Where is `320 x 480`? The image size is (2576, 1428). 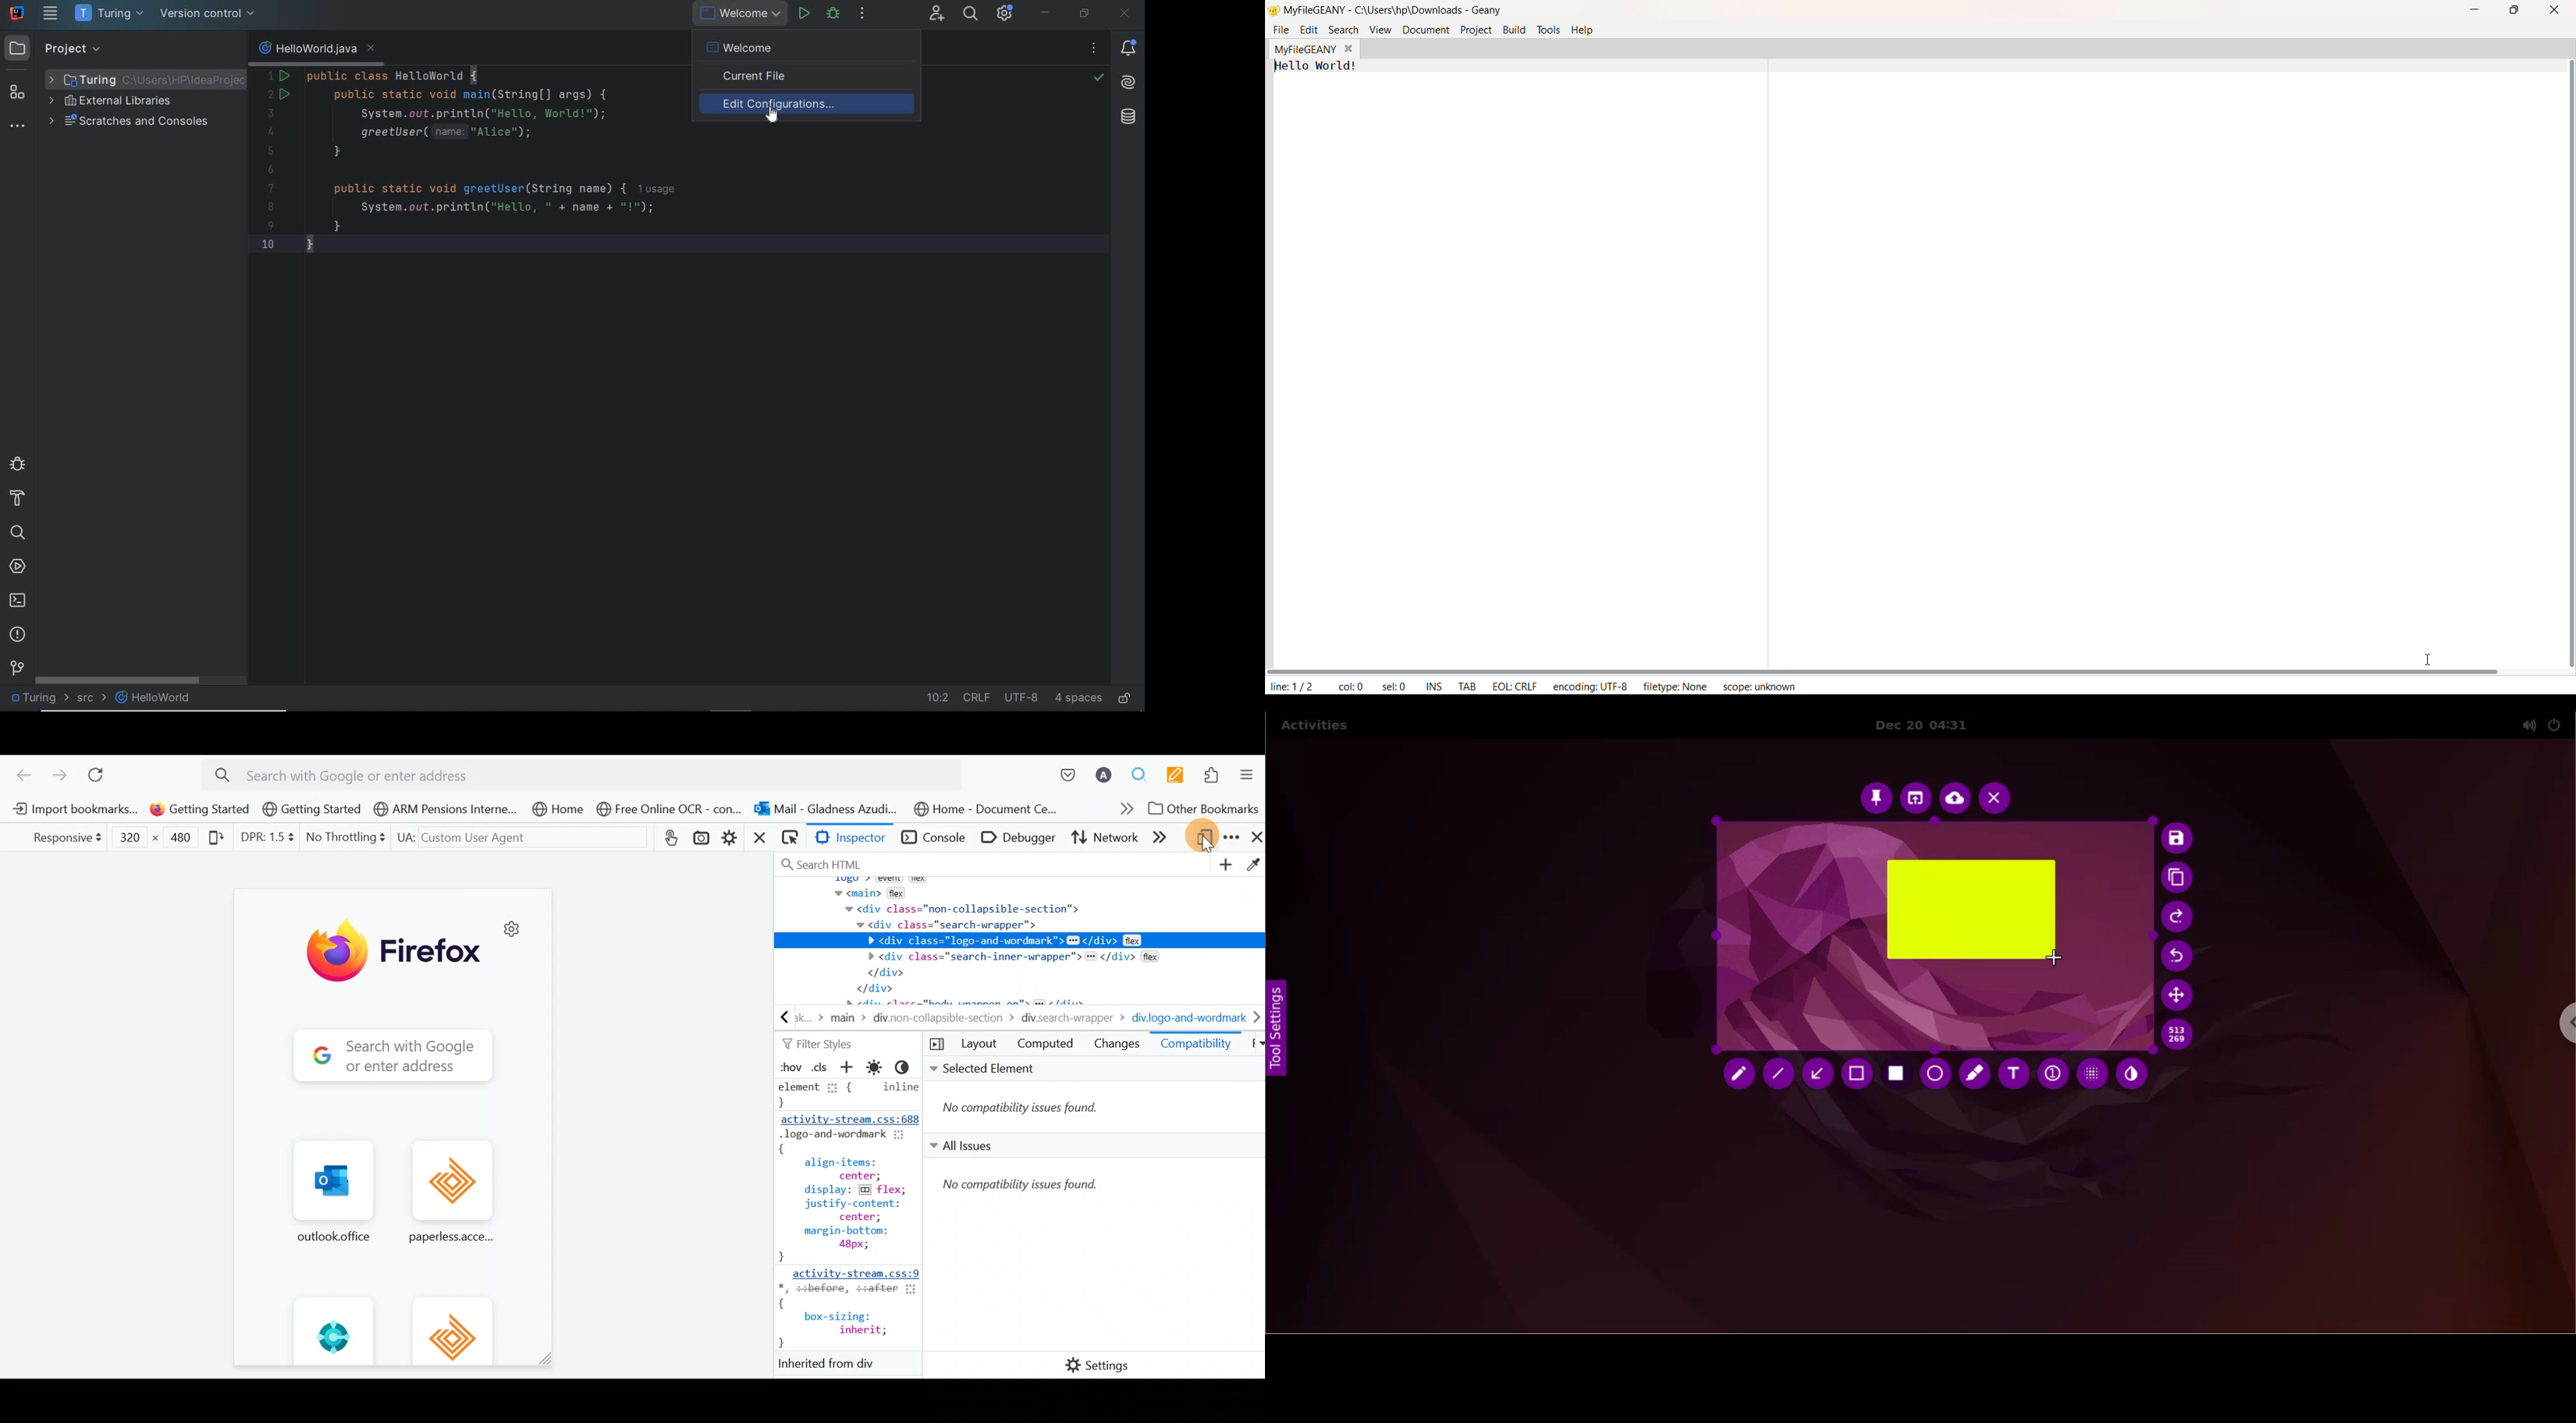
320 x 480 is located at coordinates (157, 841).